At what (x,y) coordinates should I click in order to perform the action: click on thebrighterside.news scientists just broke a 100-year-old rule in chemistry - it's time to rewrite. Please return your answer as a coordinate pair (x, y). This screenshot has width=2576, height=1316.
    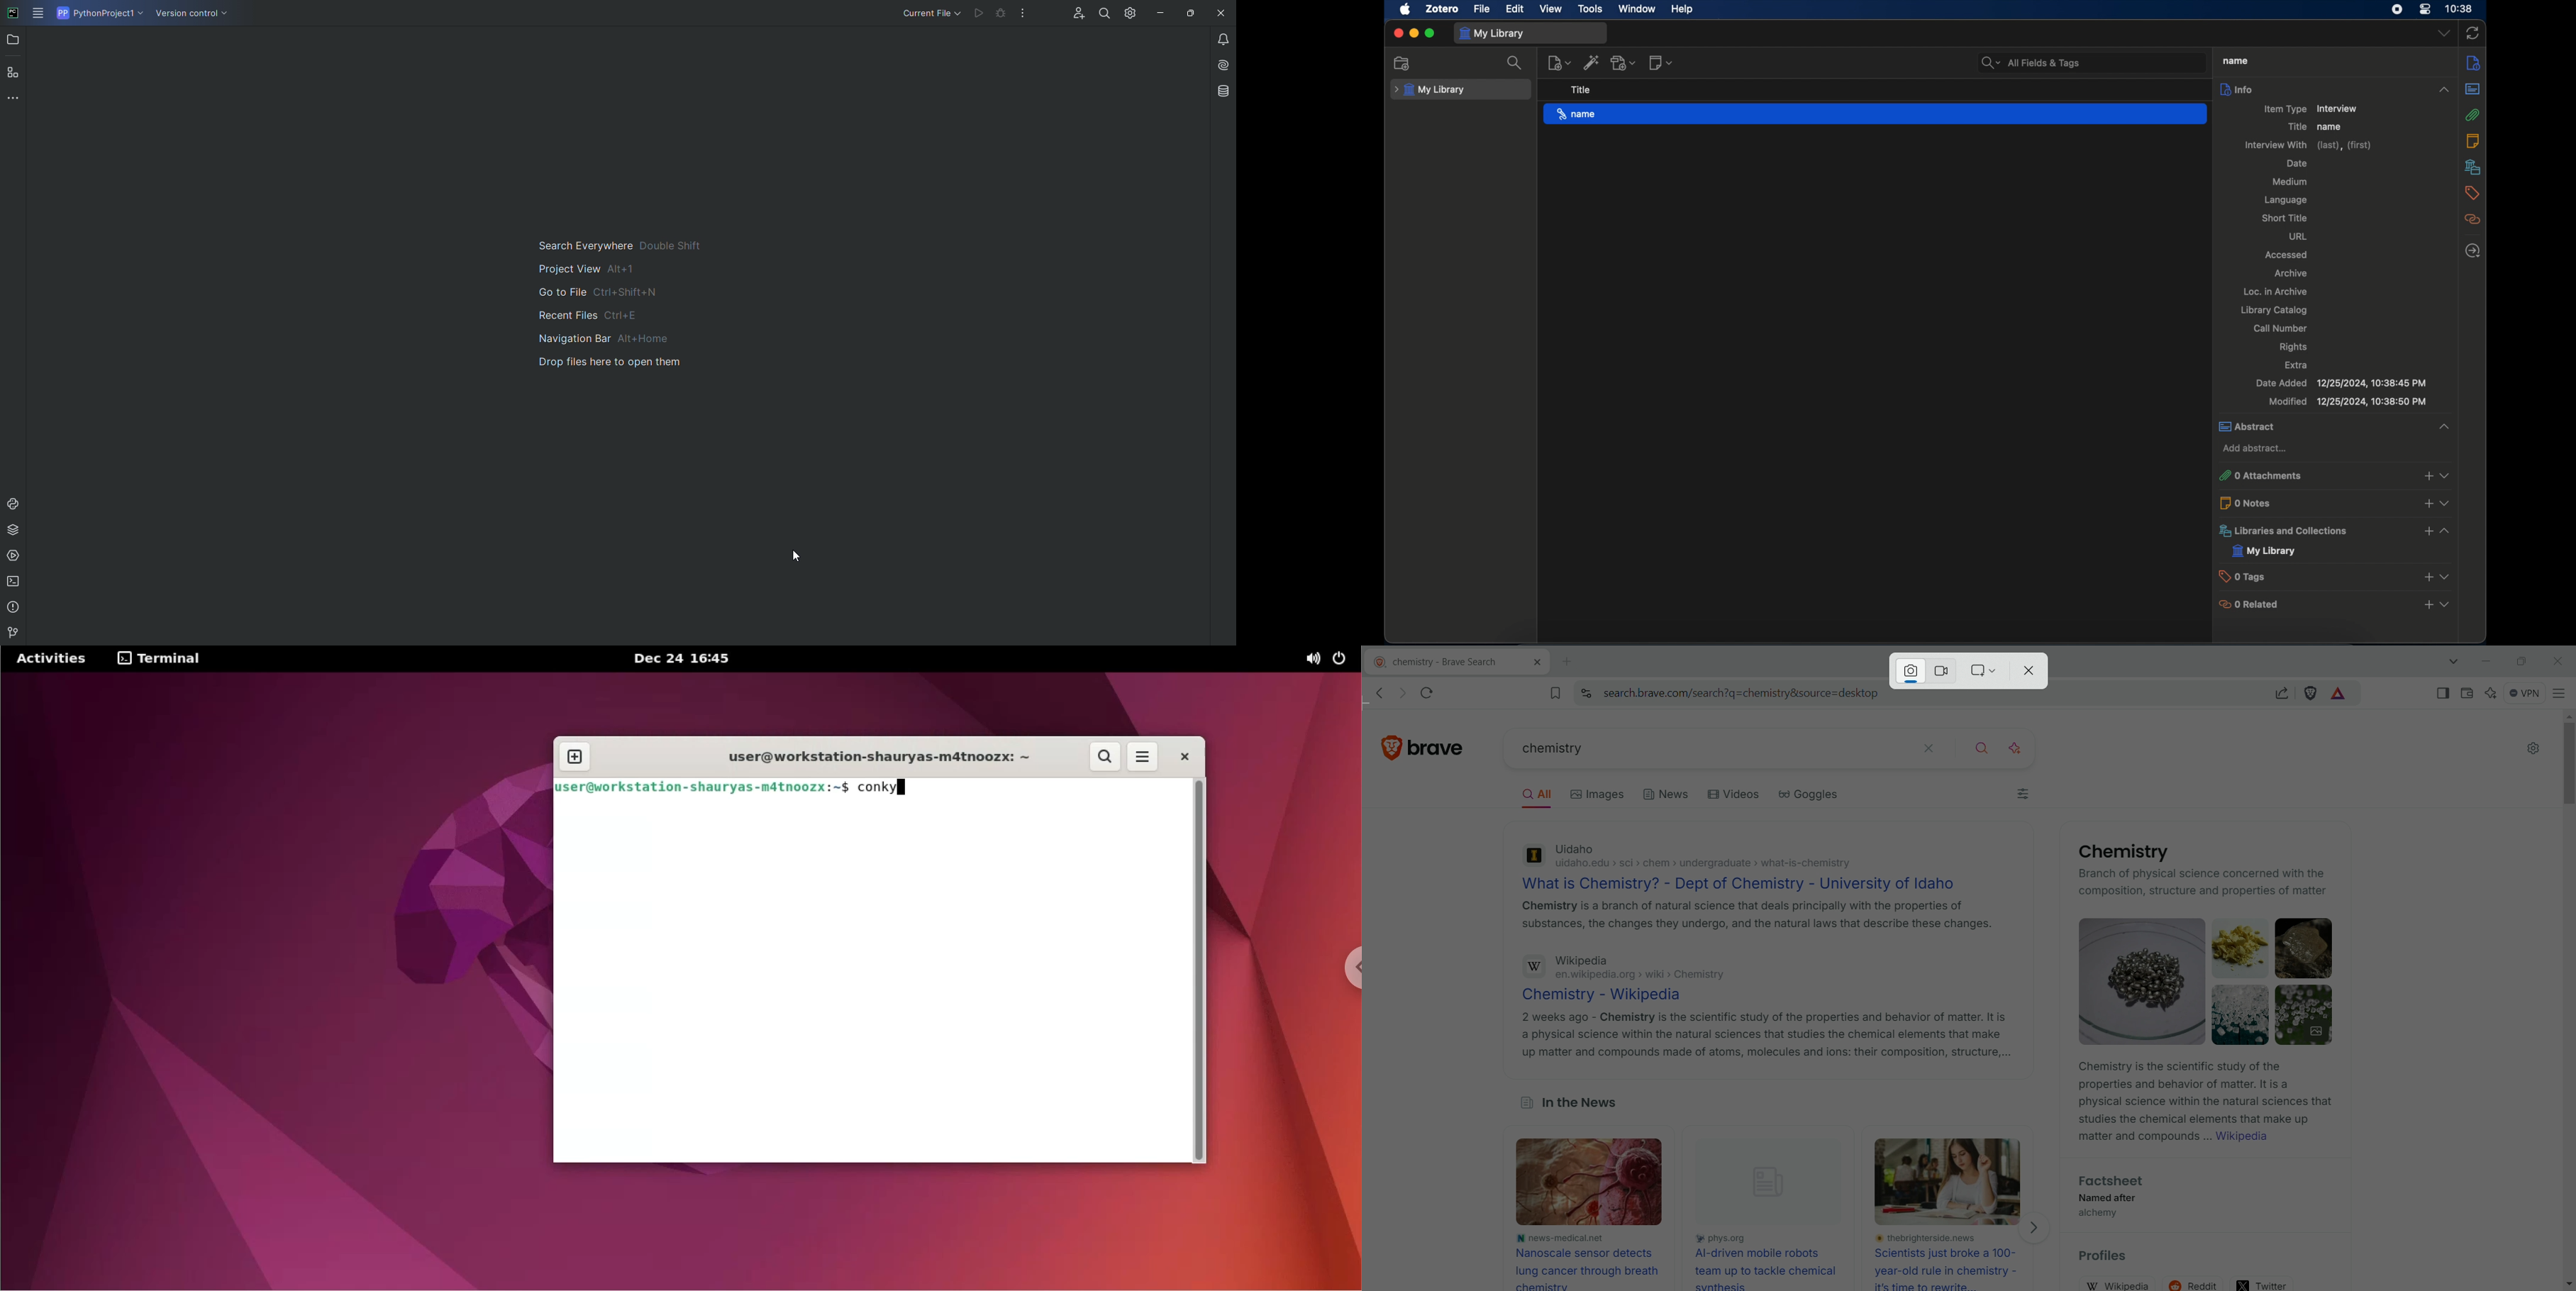
    Looking at the image, I should click on (1951, 1262).